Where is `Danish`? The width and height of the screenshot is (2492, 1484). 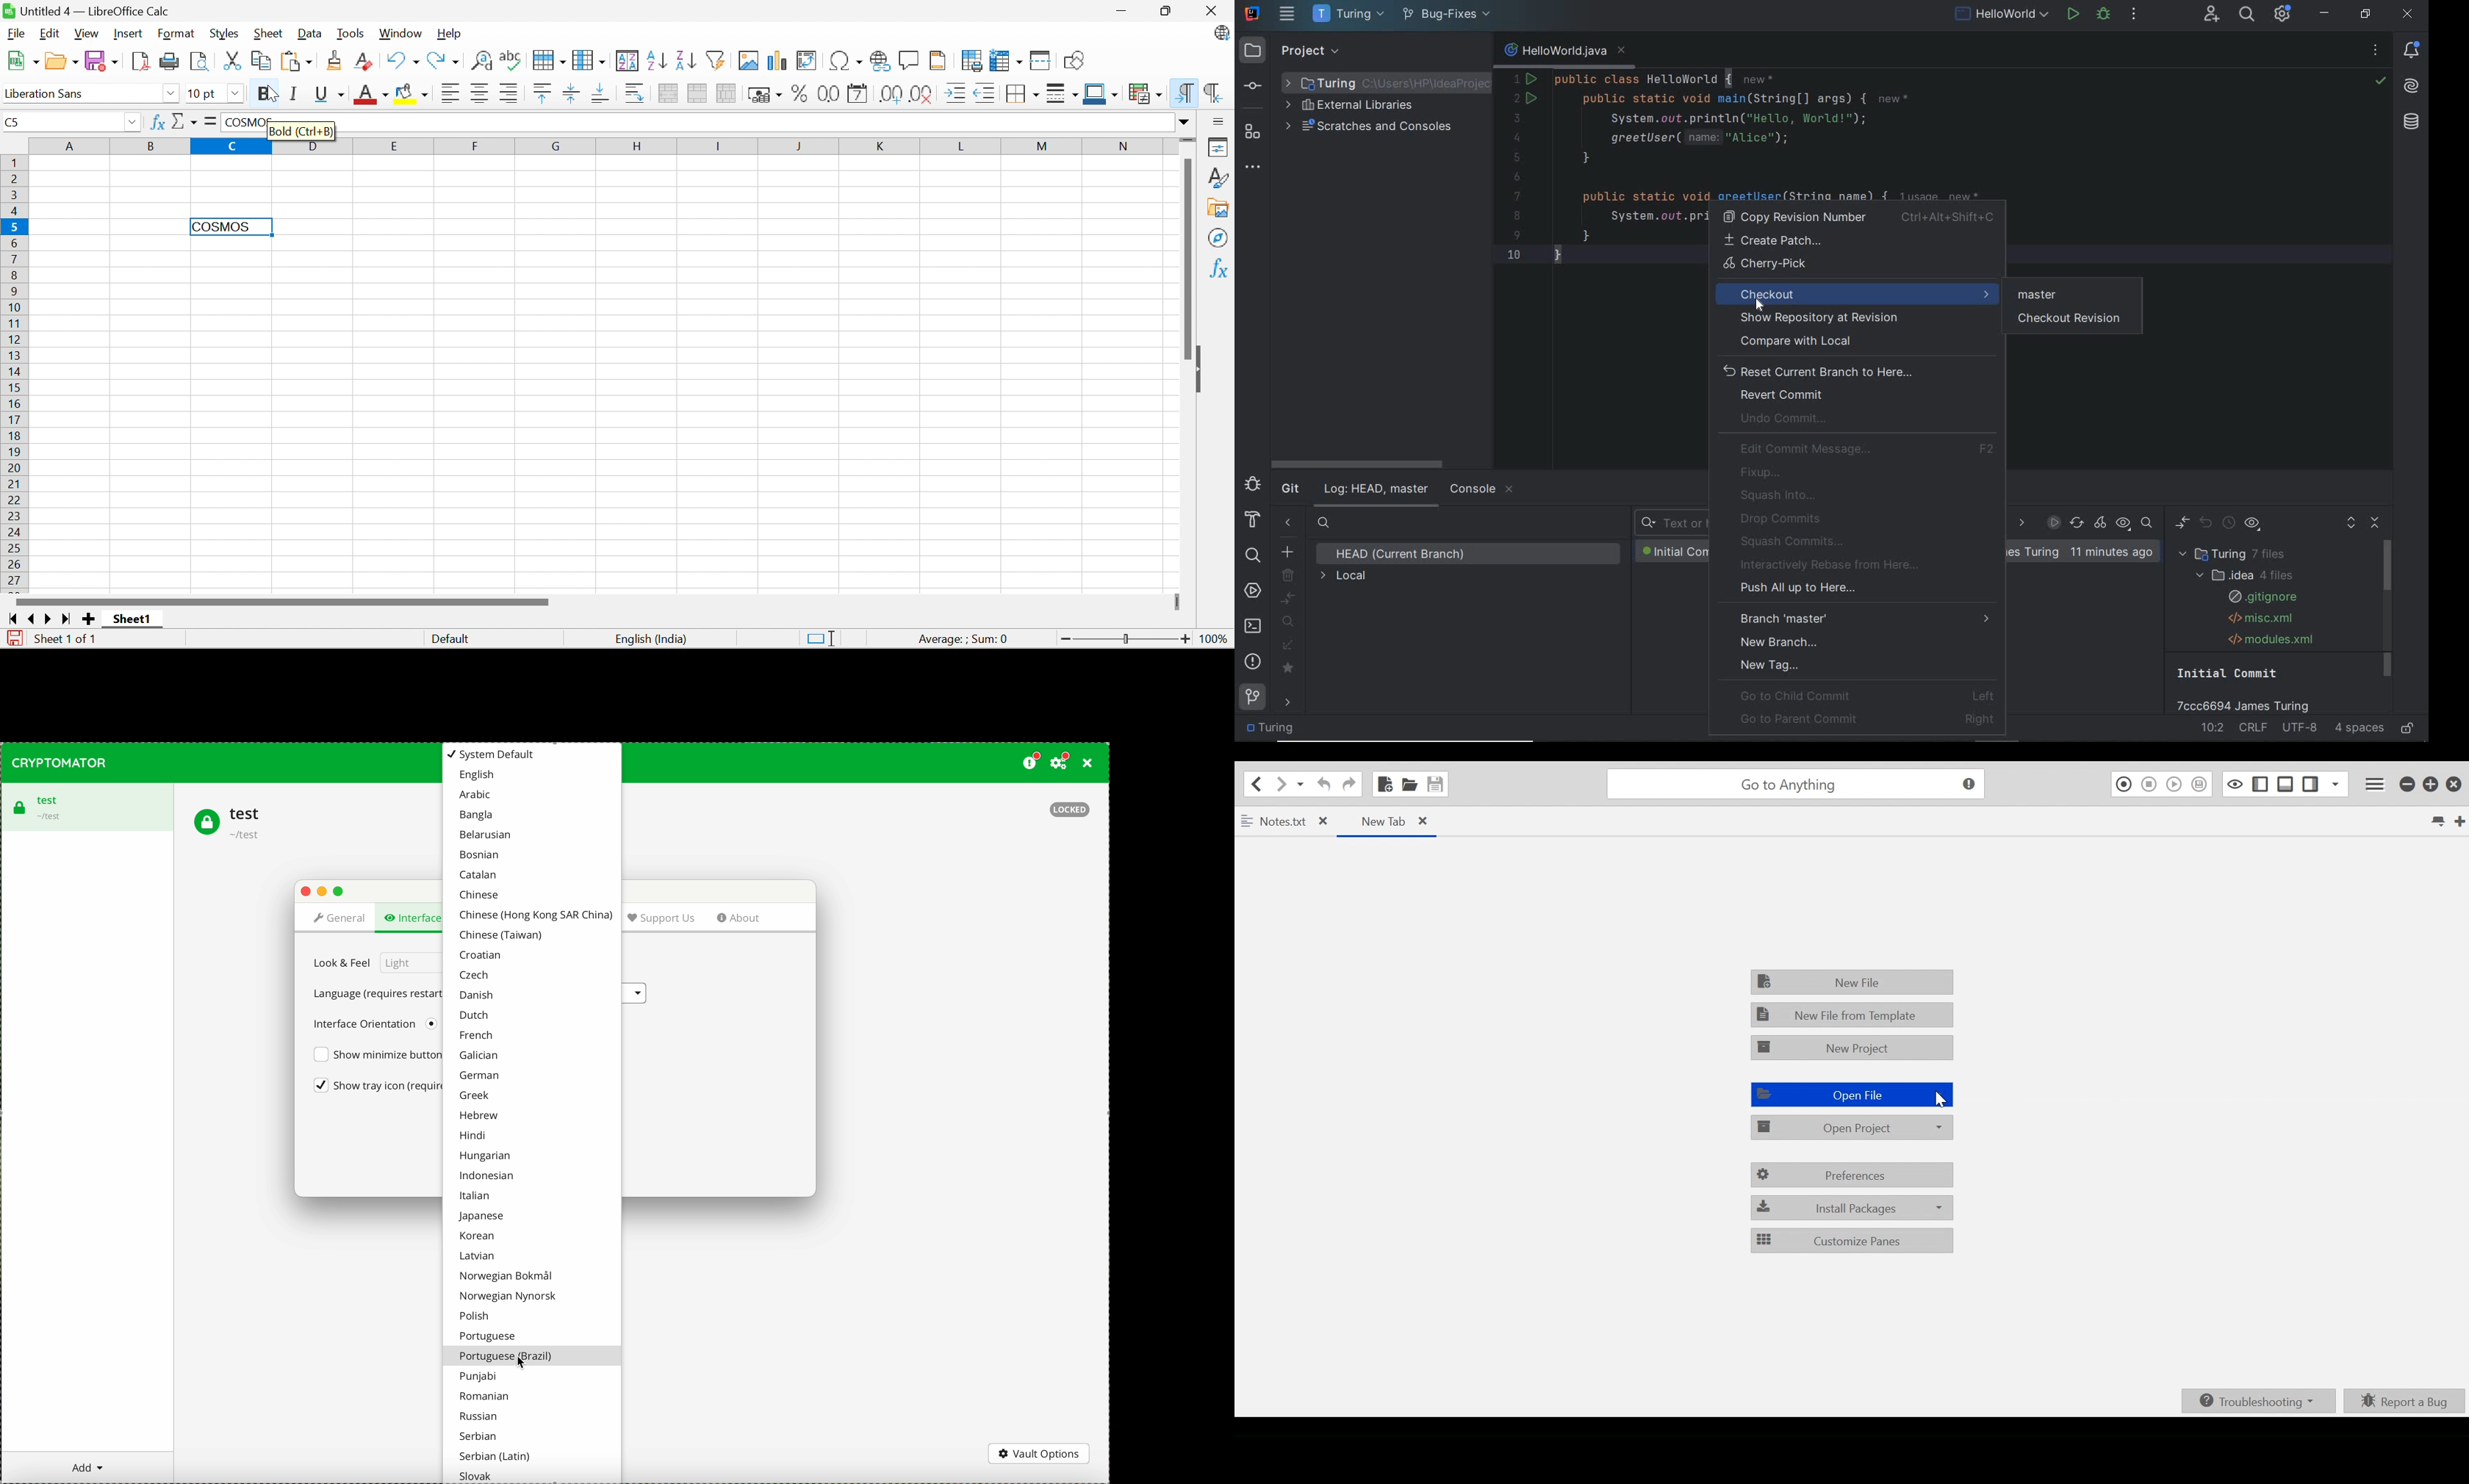 Danish is located at coordinates (478, 995).